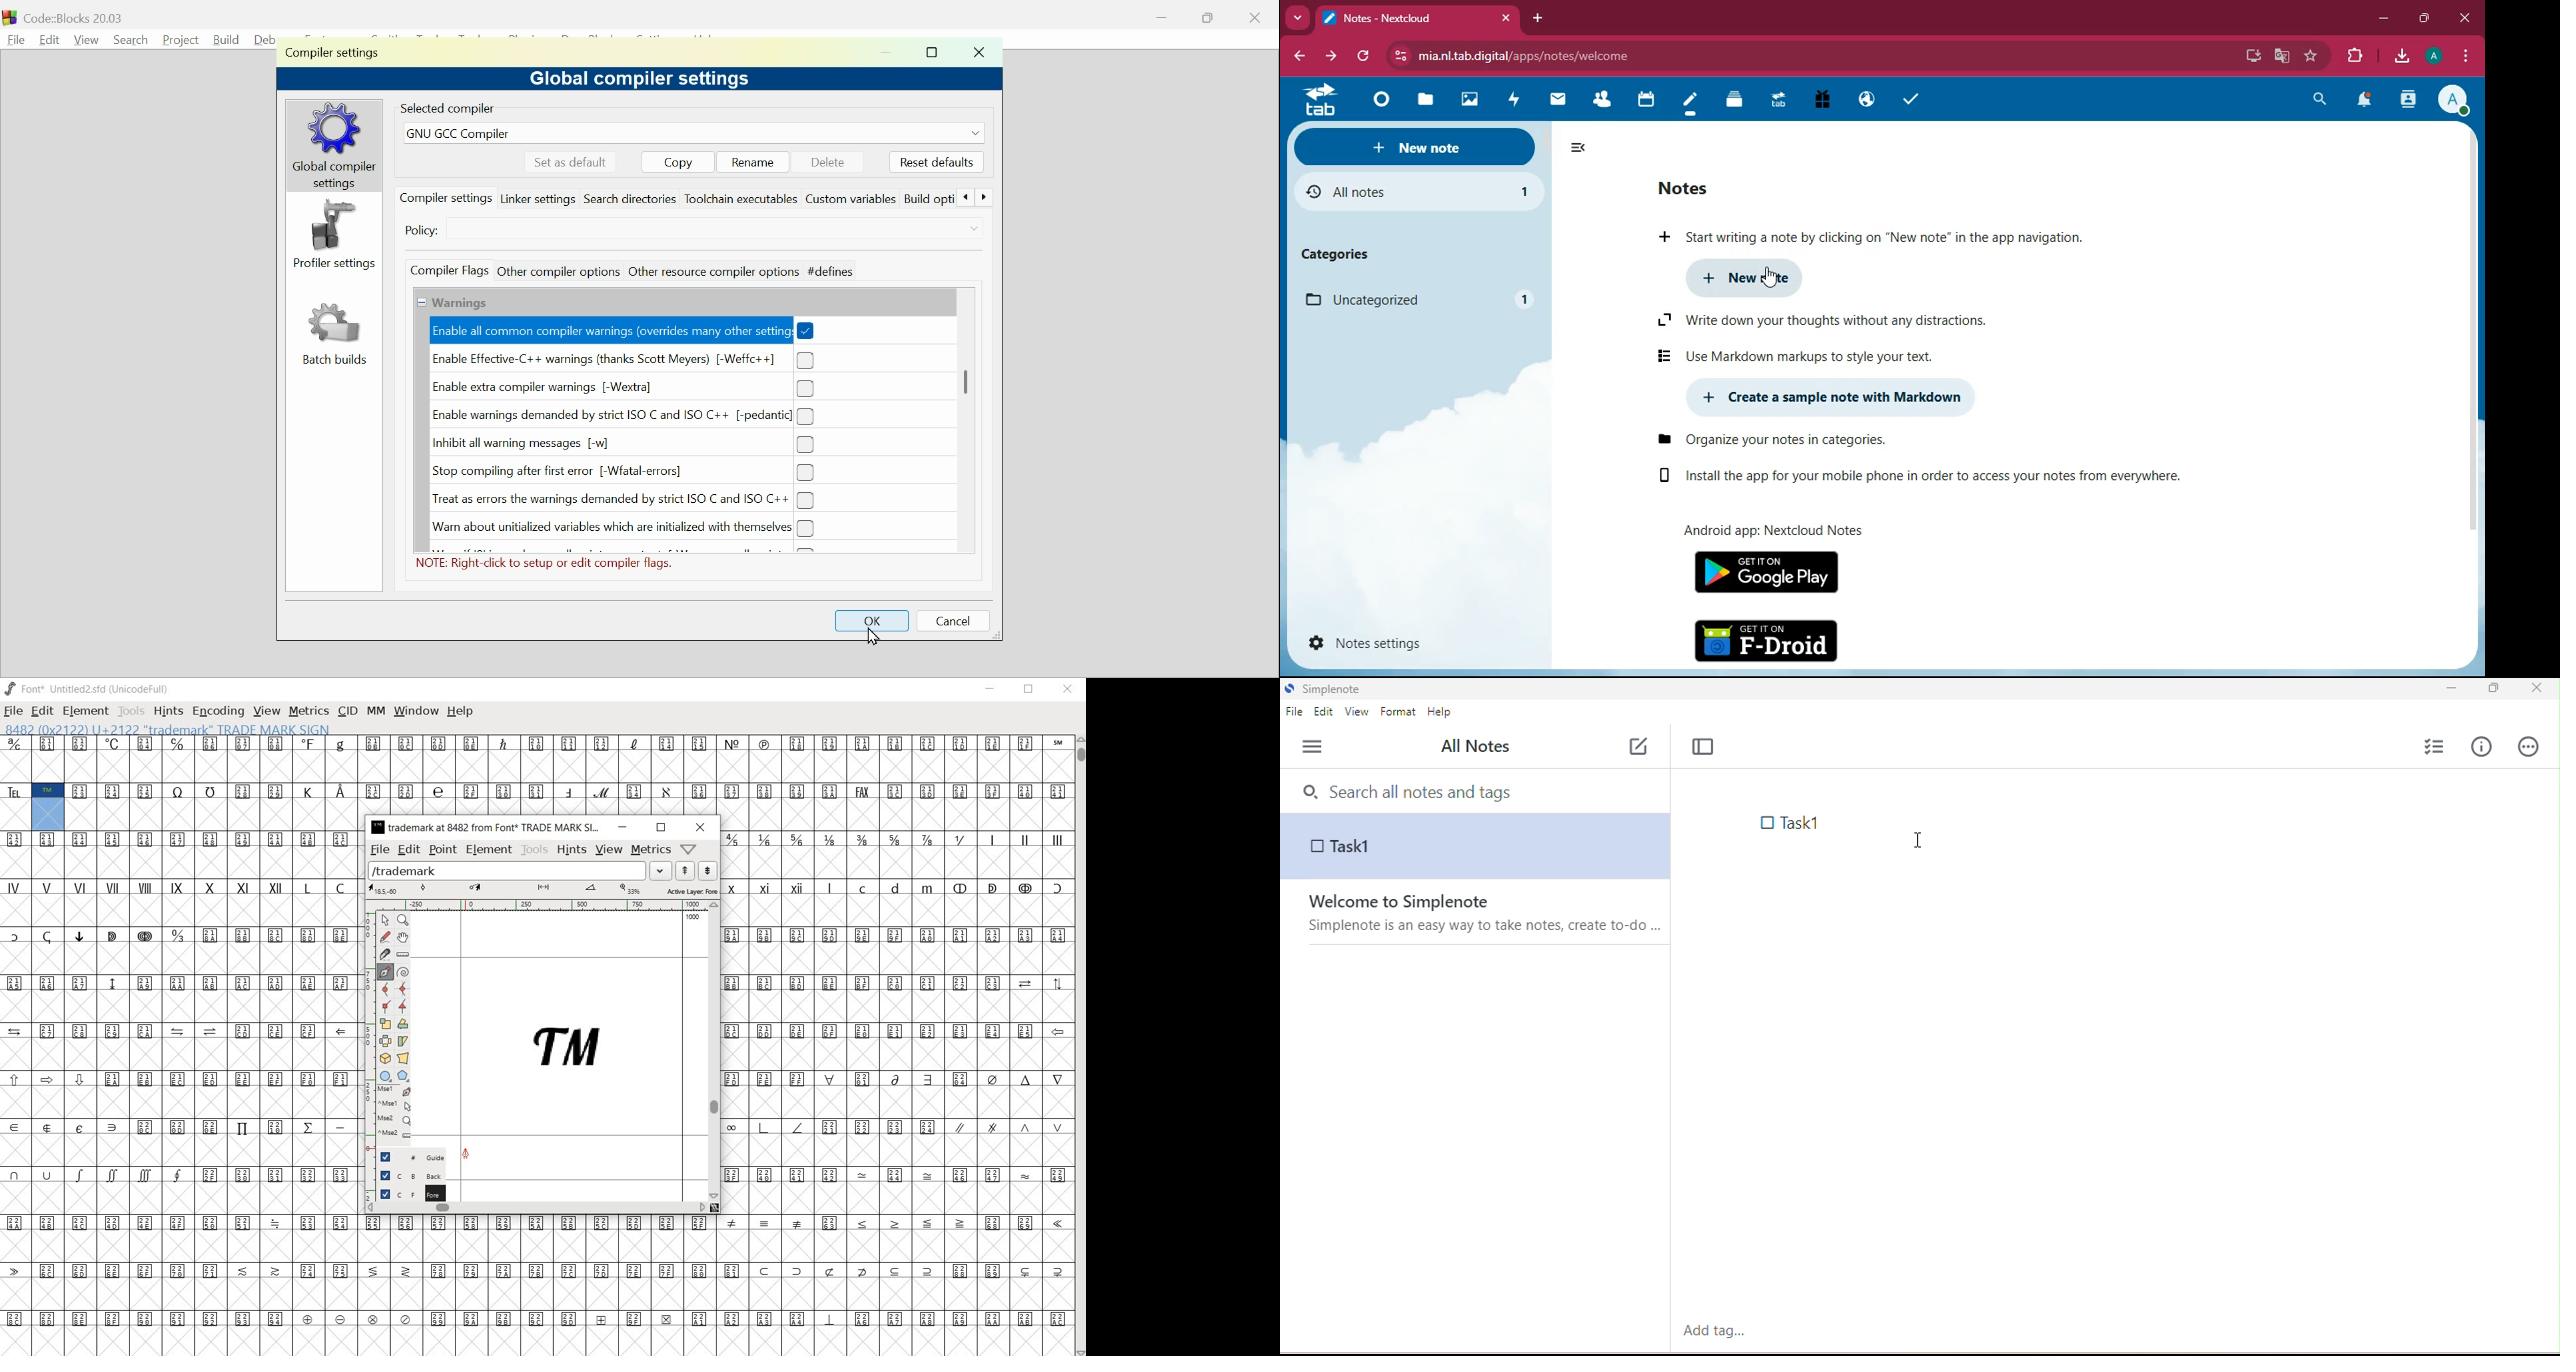 This screenshot has width=2576, height=1372. I want to click on special characters, so click(943, 902).